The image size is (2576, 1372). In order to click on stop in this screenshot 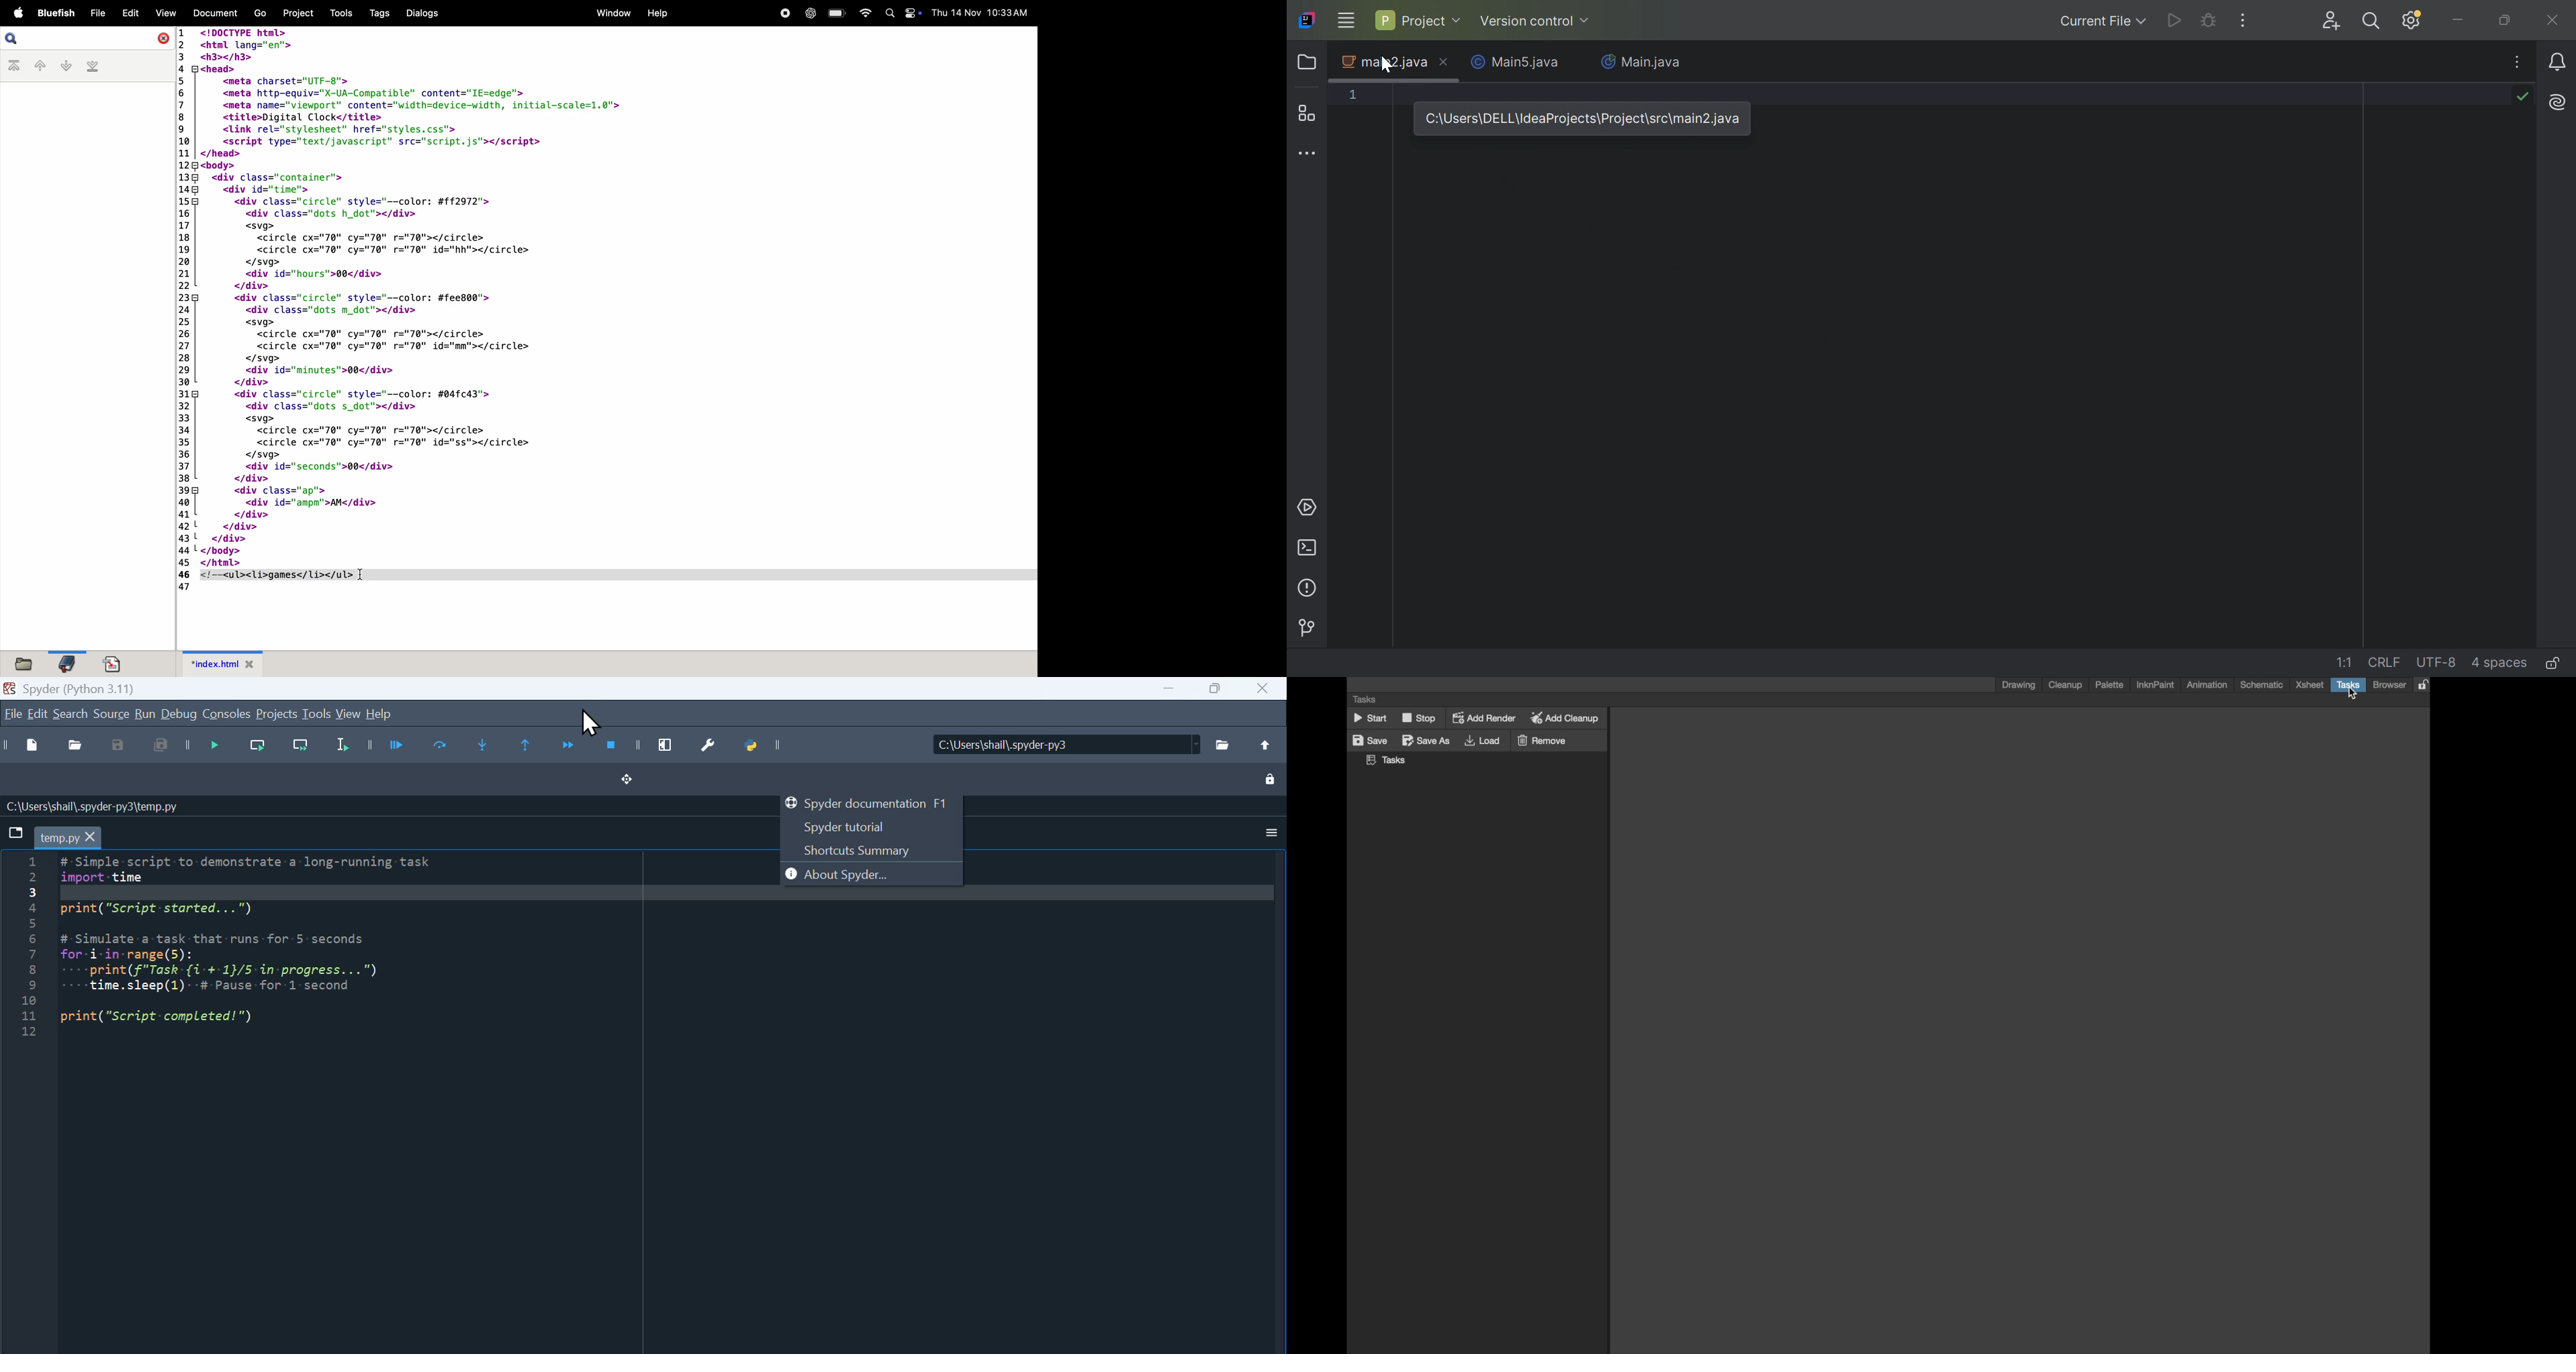, I will do `click(1419, 719)`.